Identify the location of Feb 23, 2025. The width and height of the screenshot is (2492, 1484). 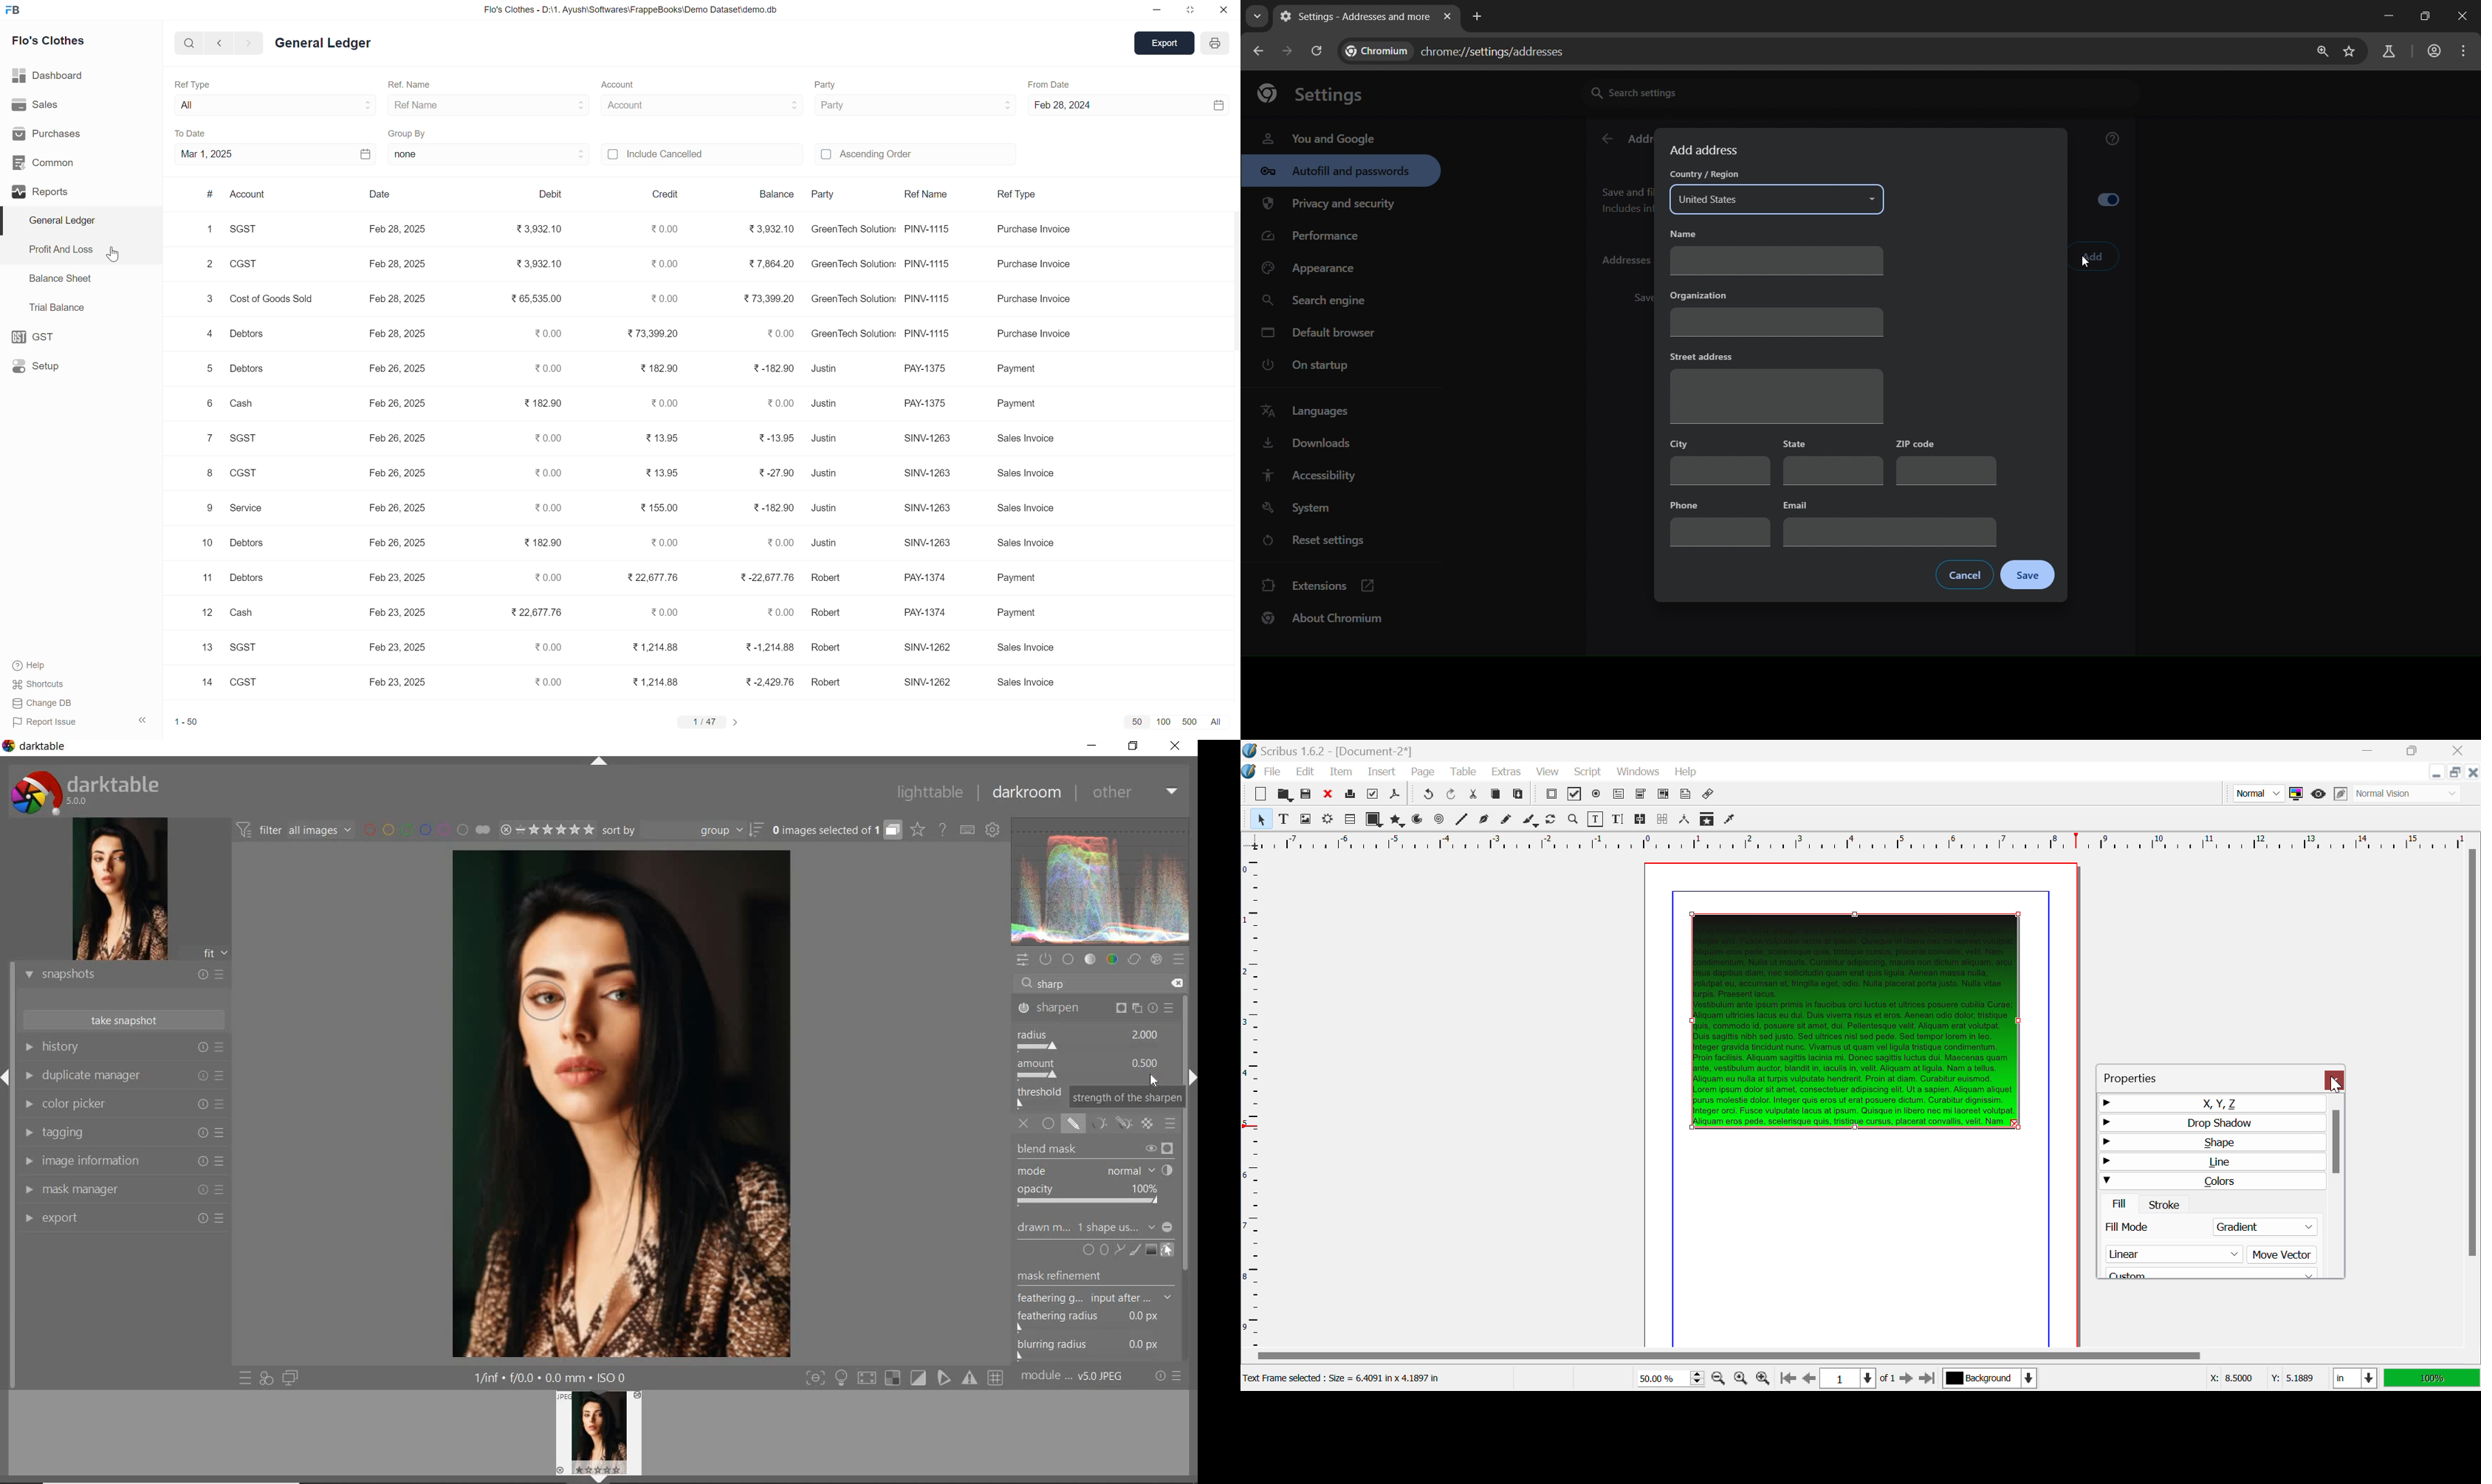
(397, 682).